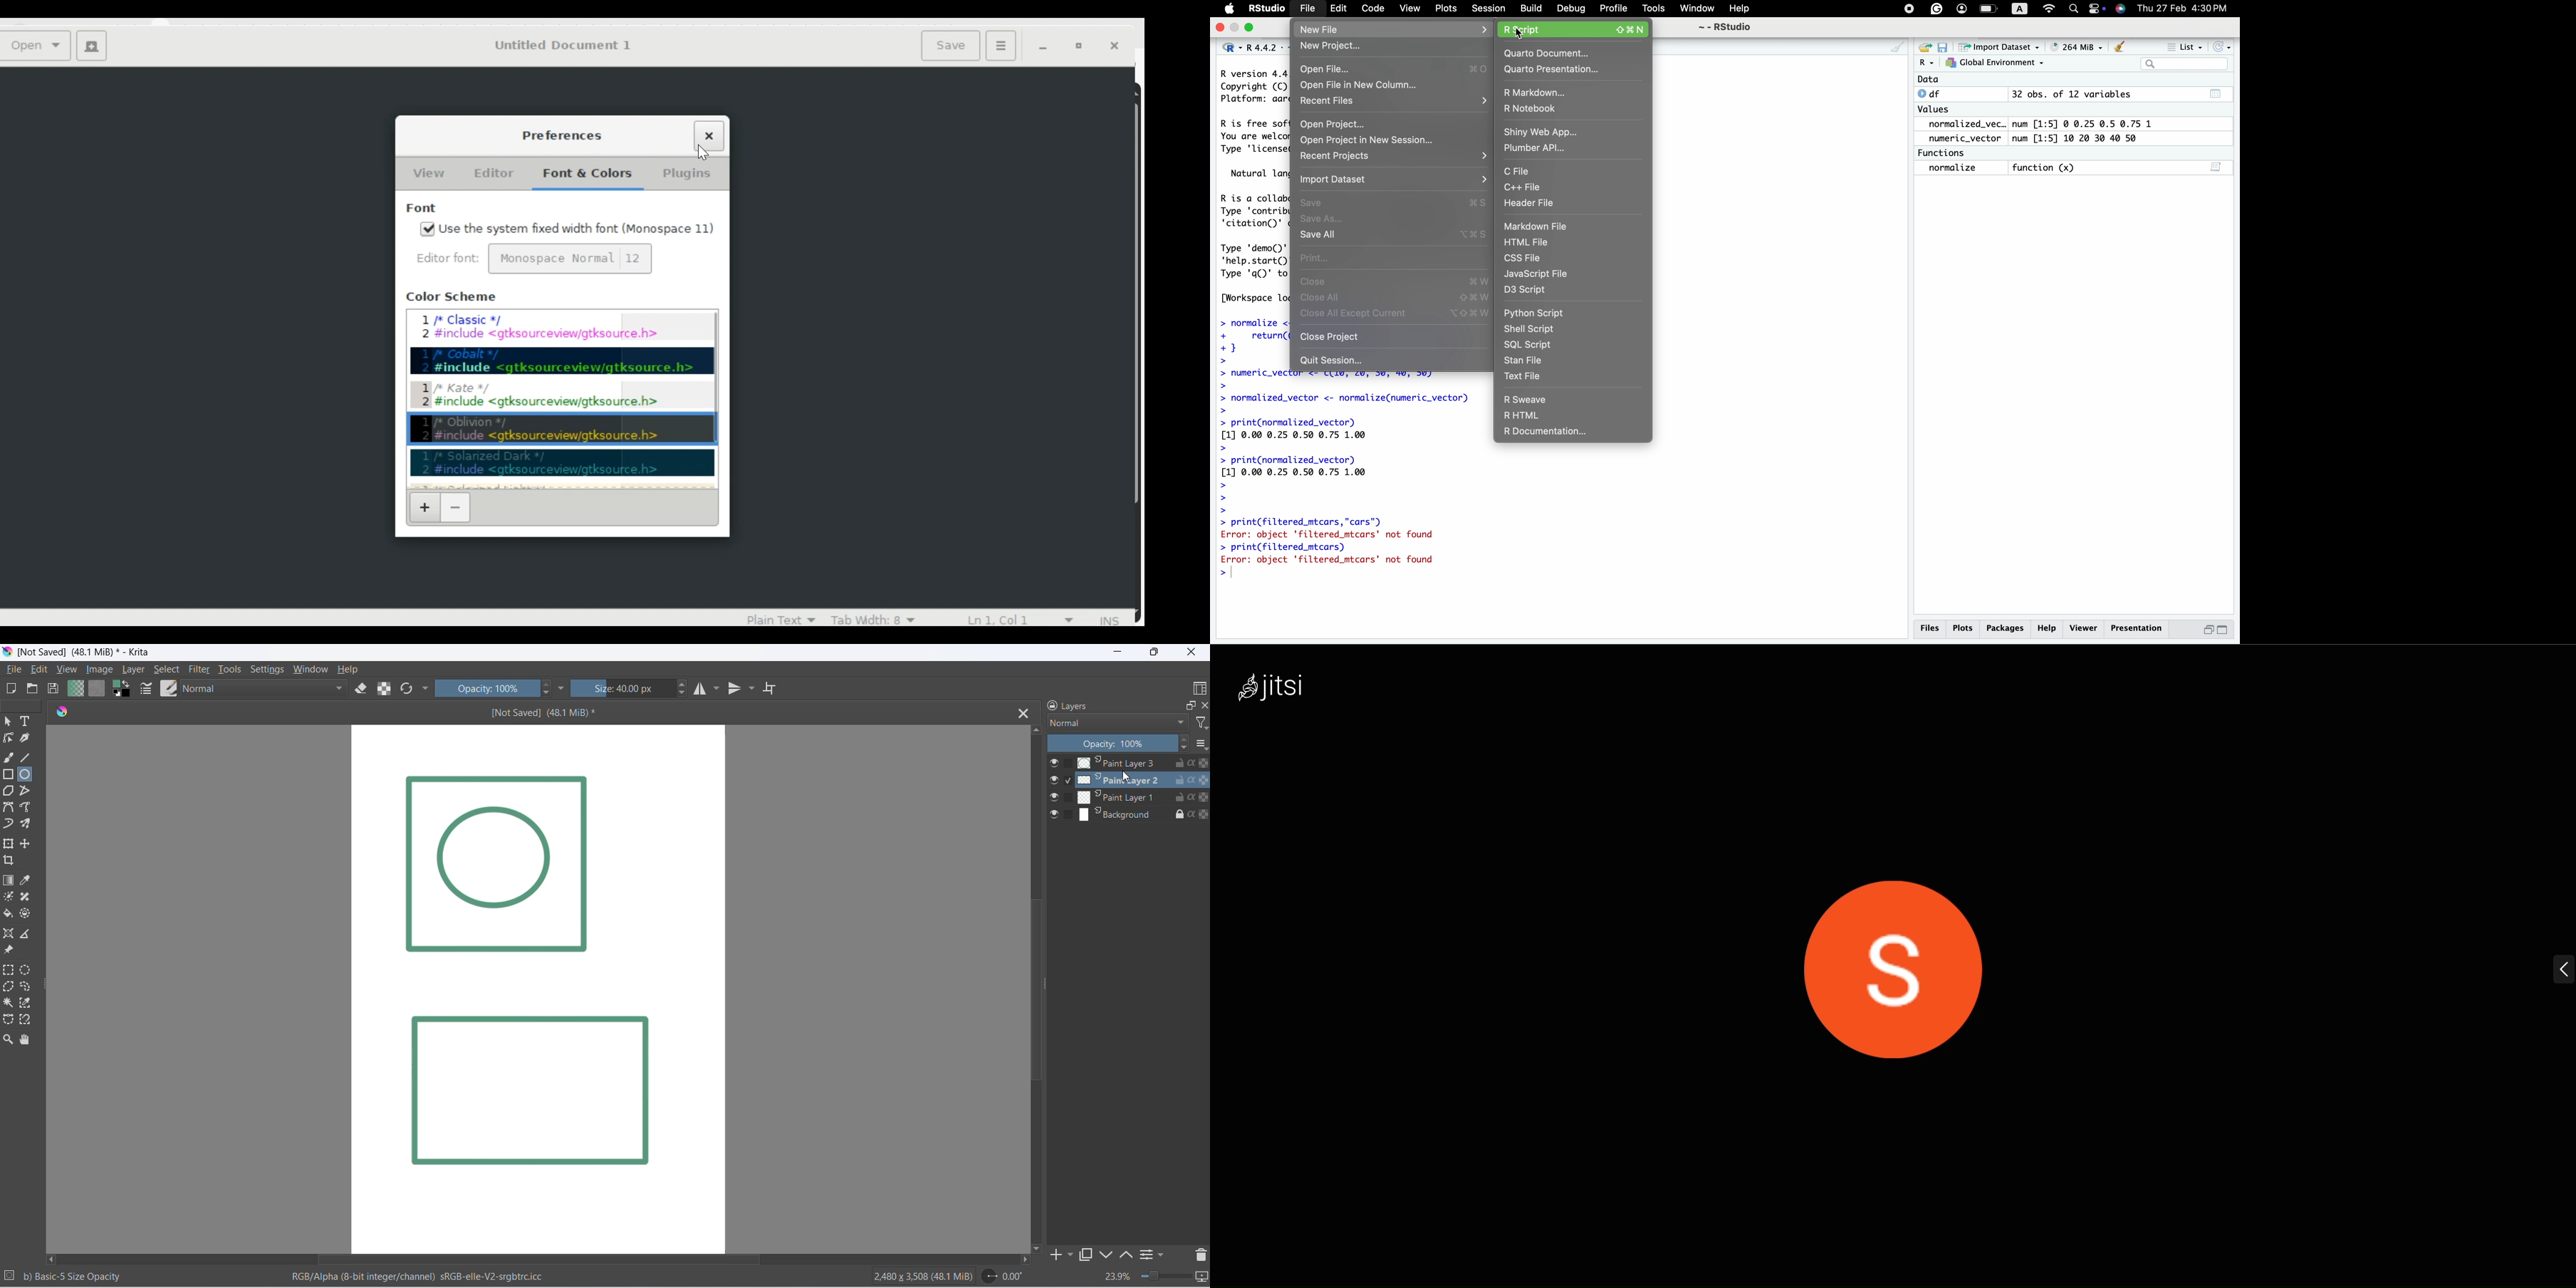 This screenshot has height=1288, width=2576. I want to click on move up, so click(1126, 1255).